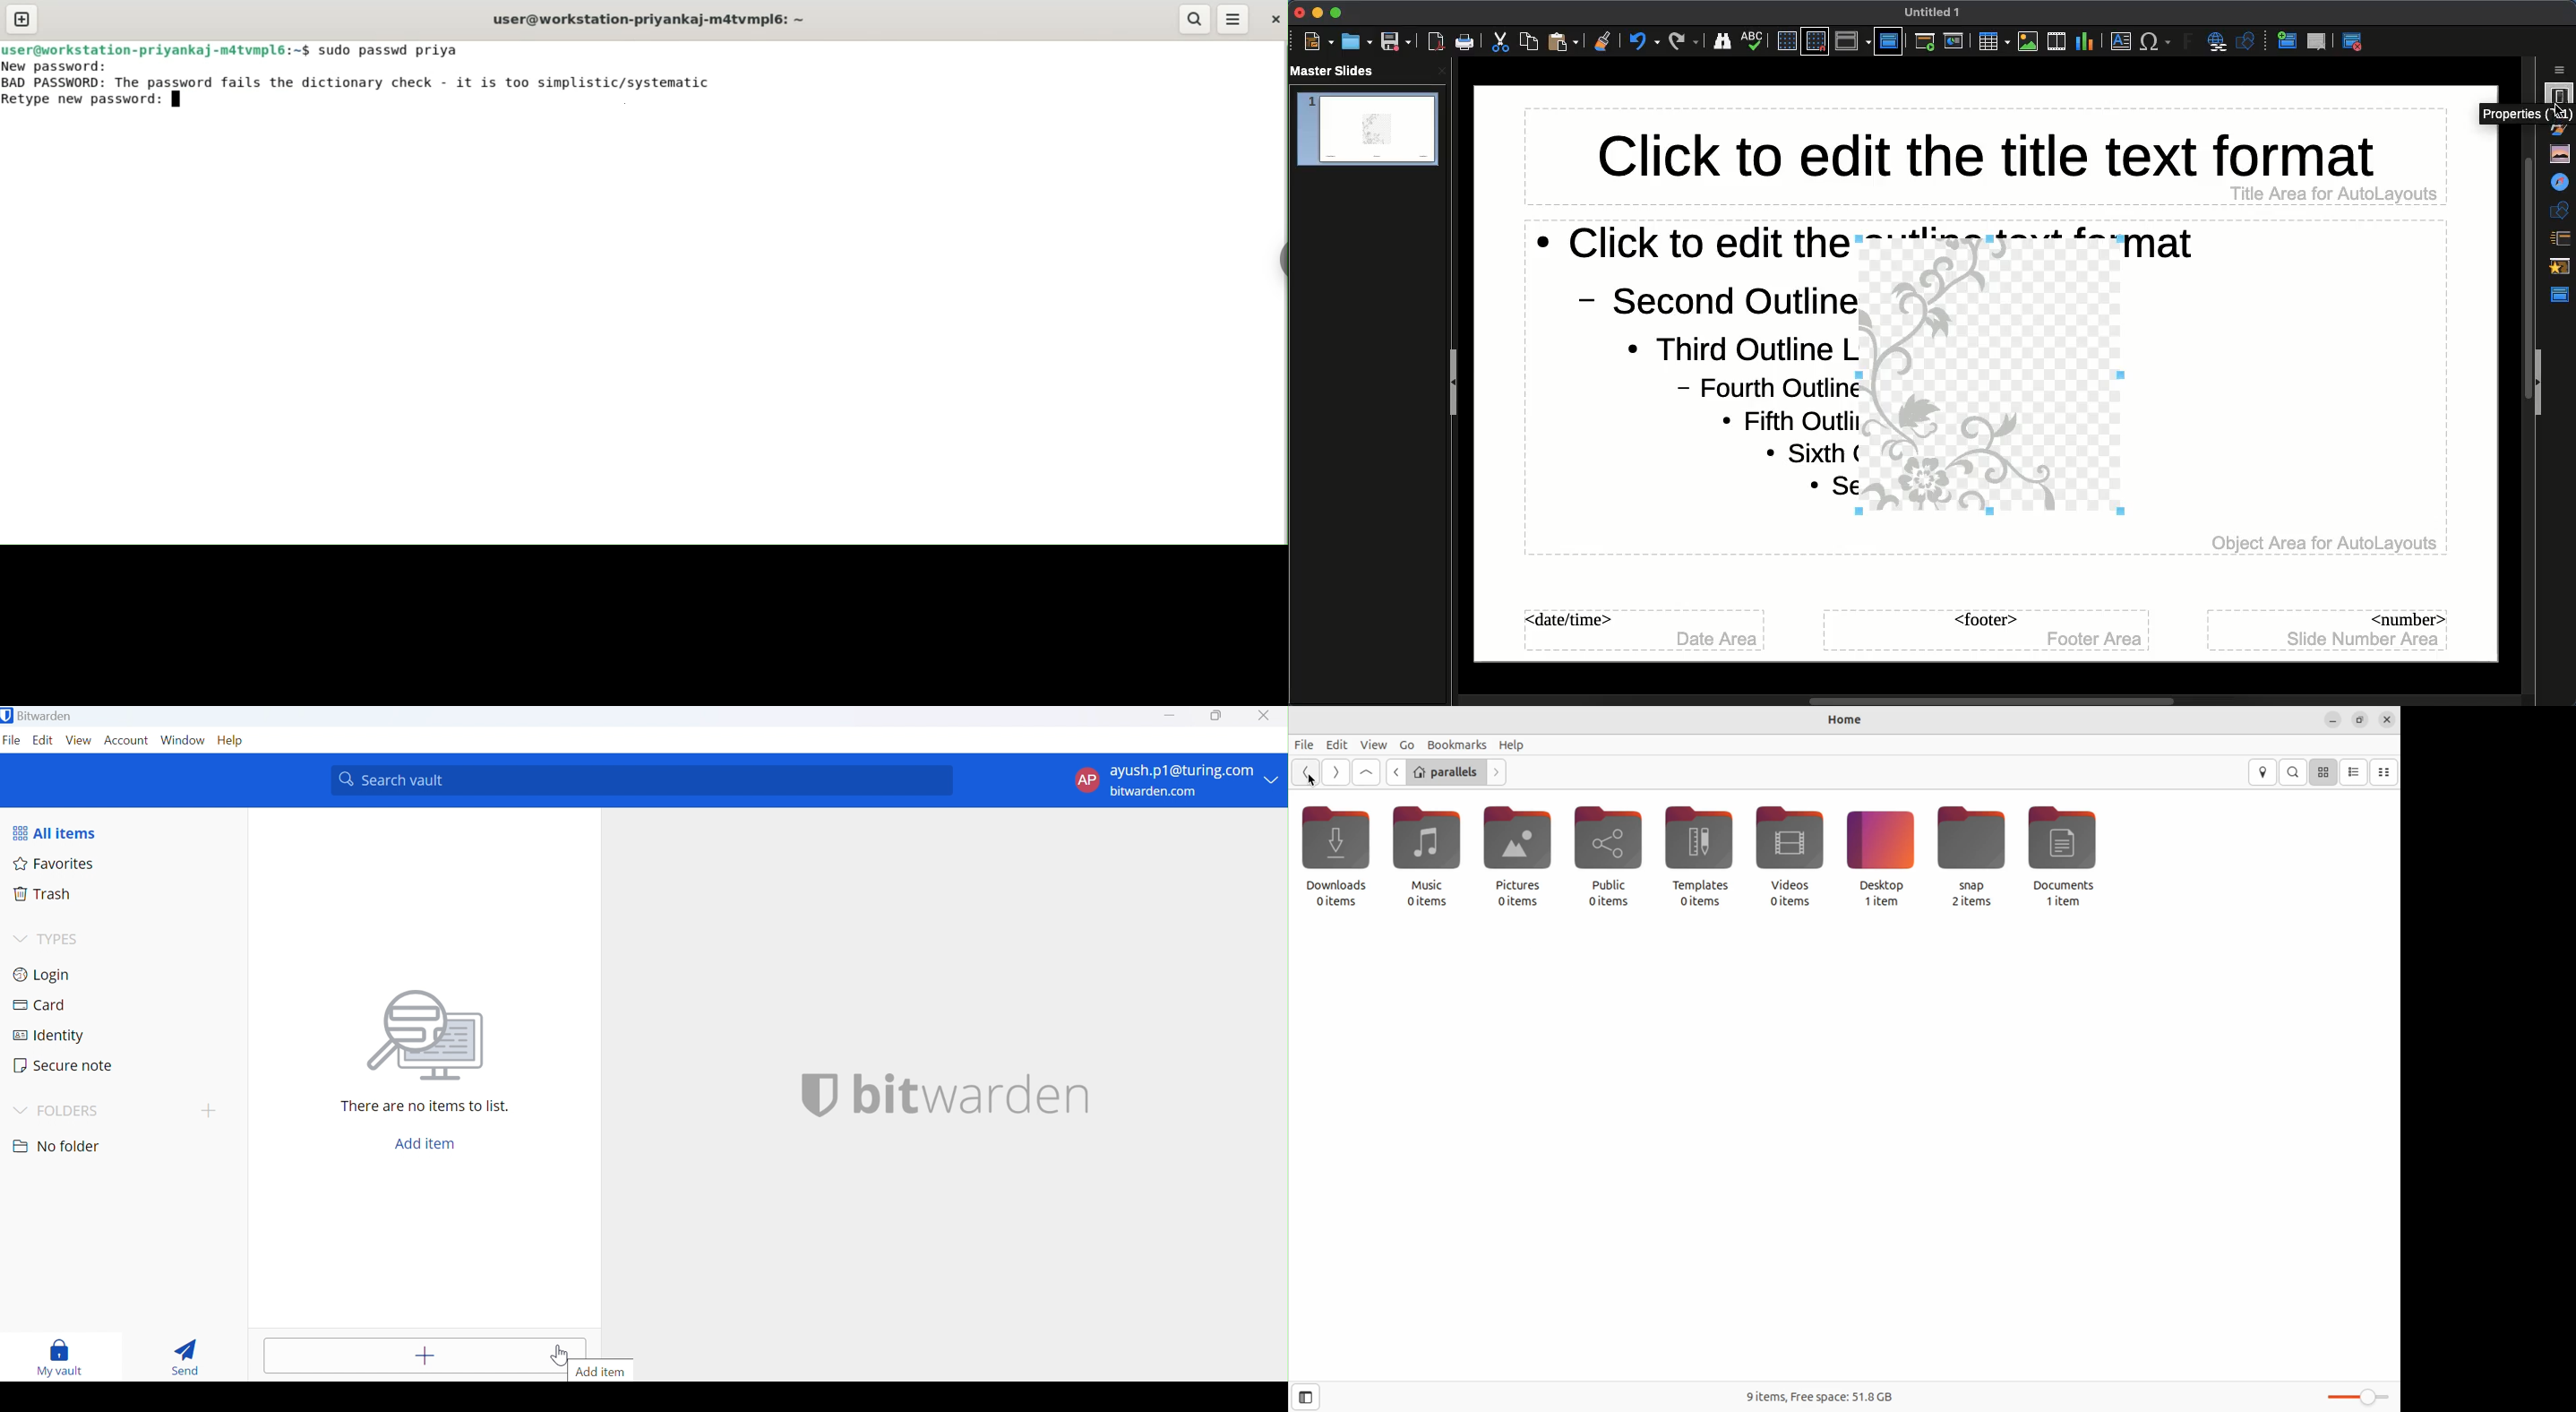  What do you see at coordinates (1985, 631) in the screenshot?
I see `Master slide footer` at bounding box center [1985, 631].